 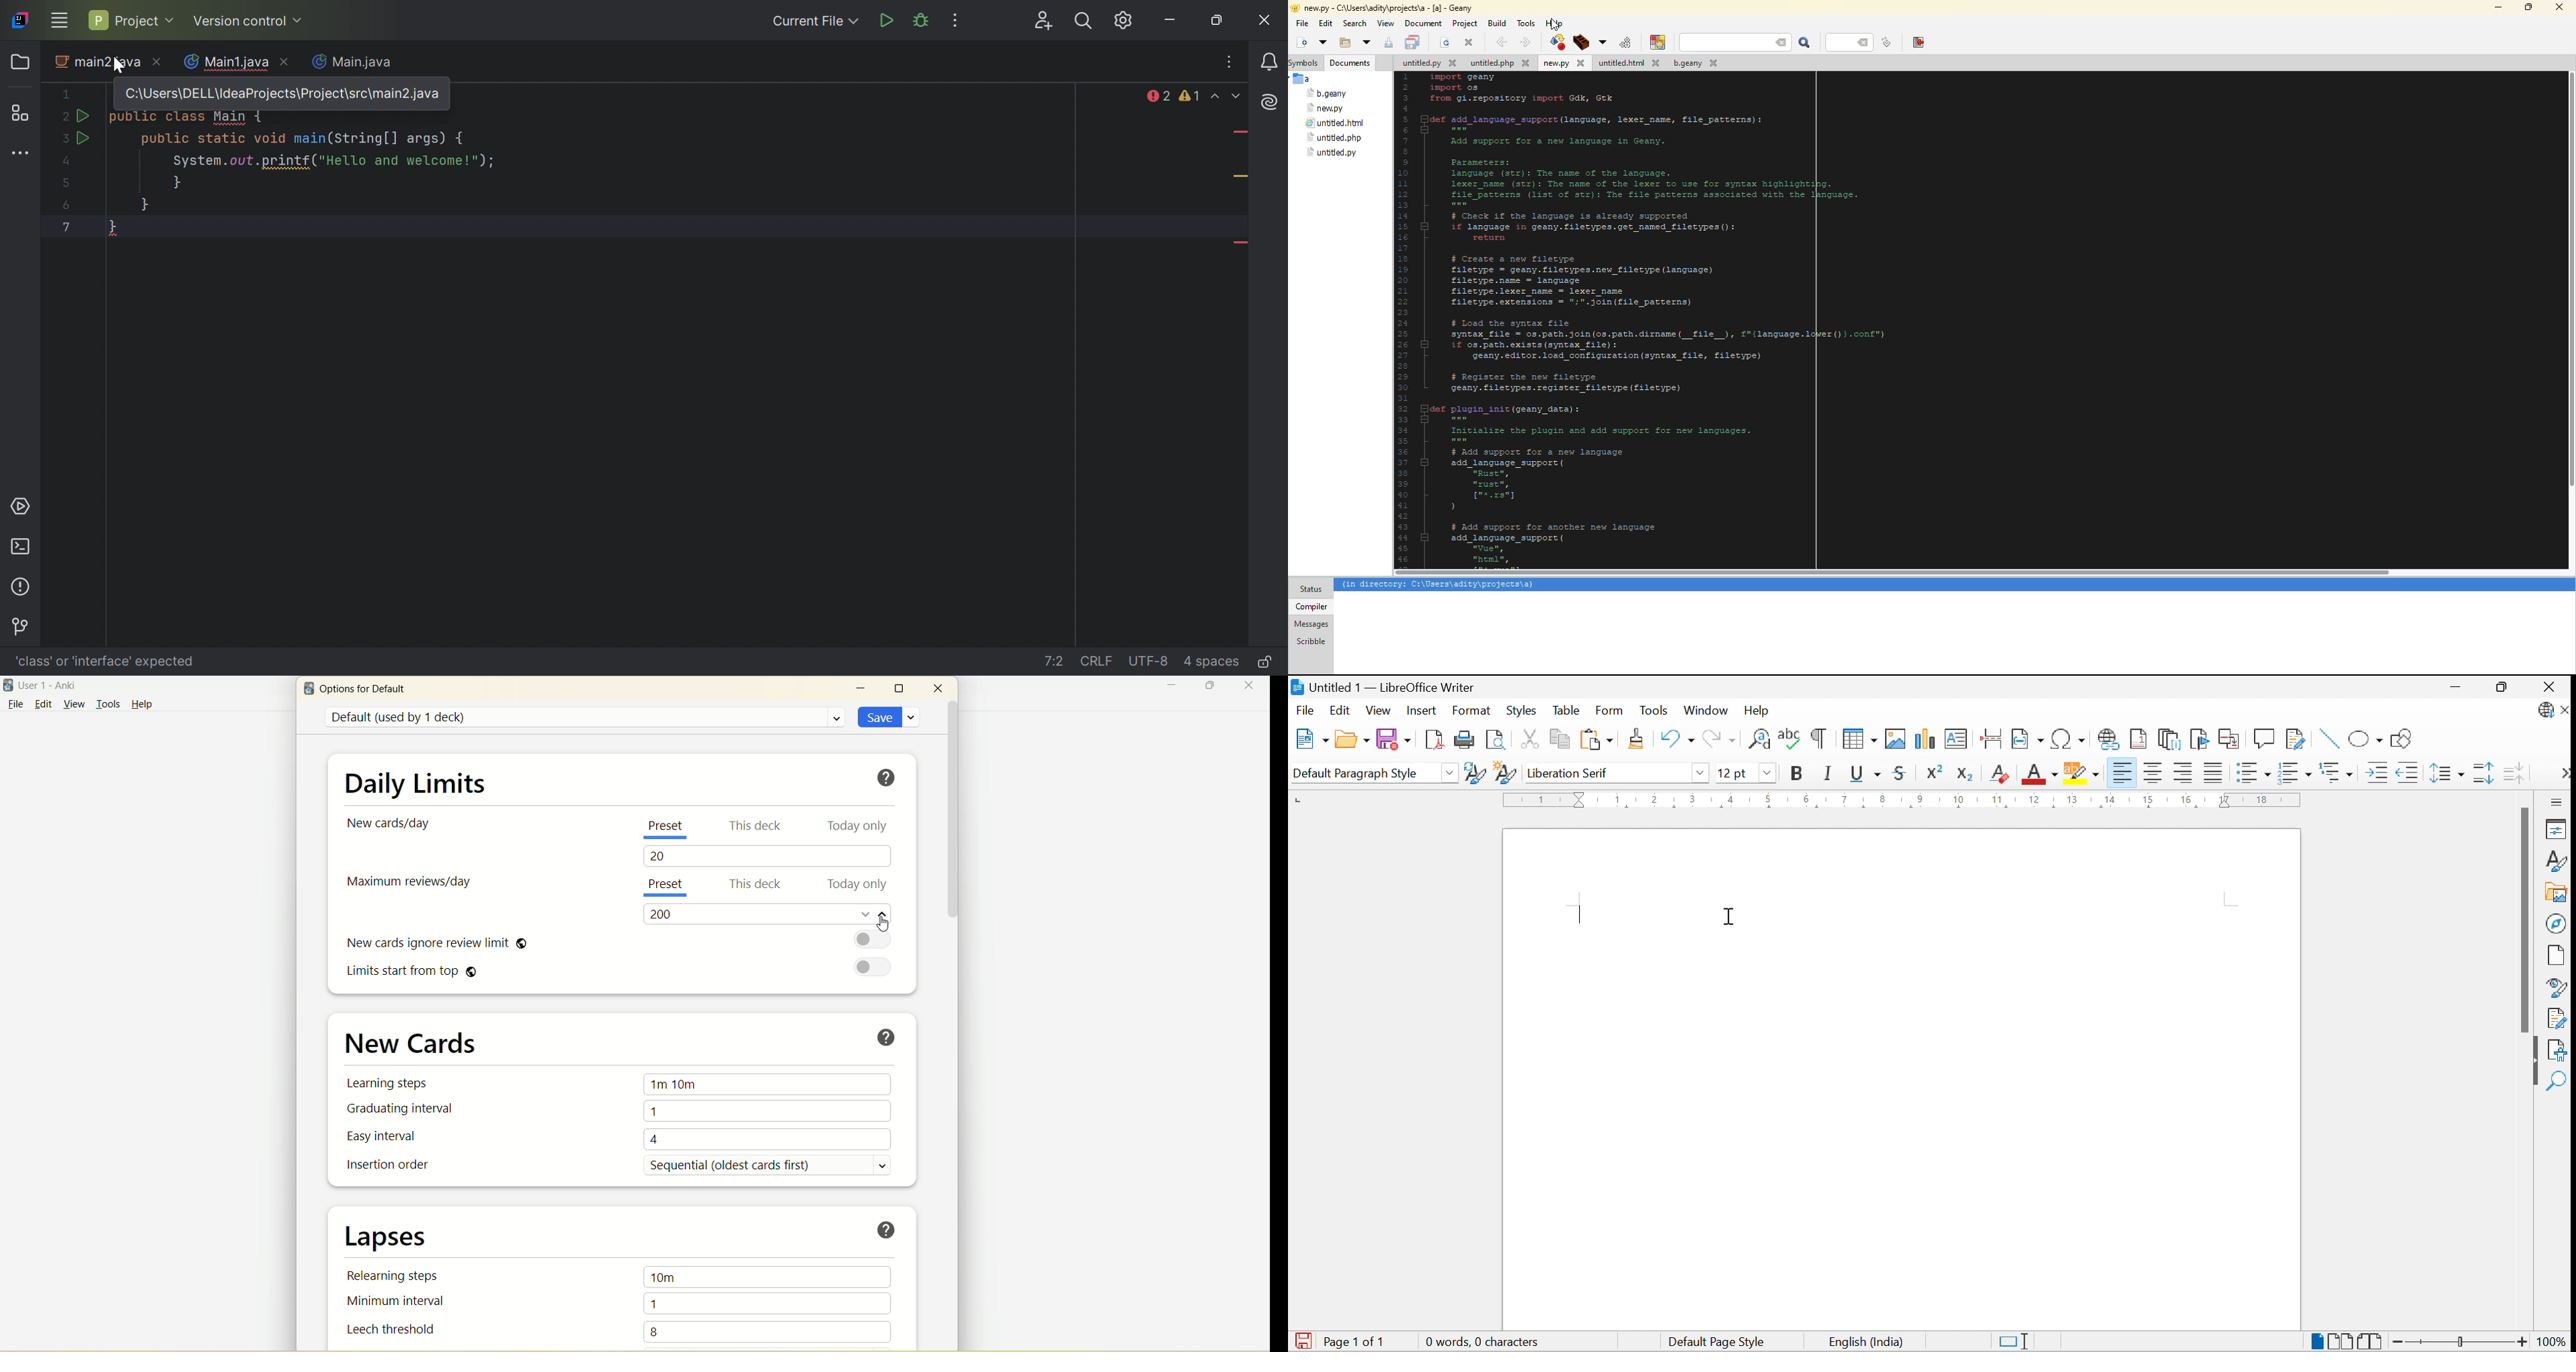 I want to click on Italic, so click(x=1830, y=773).